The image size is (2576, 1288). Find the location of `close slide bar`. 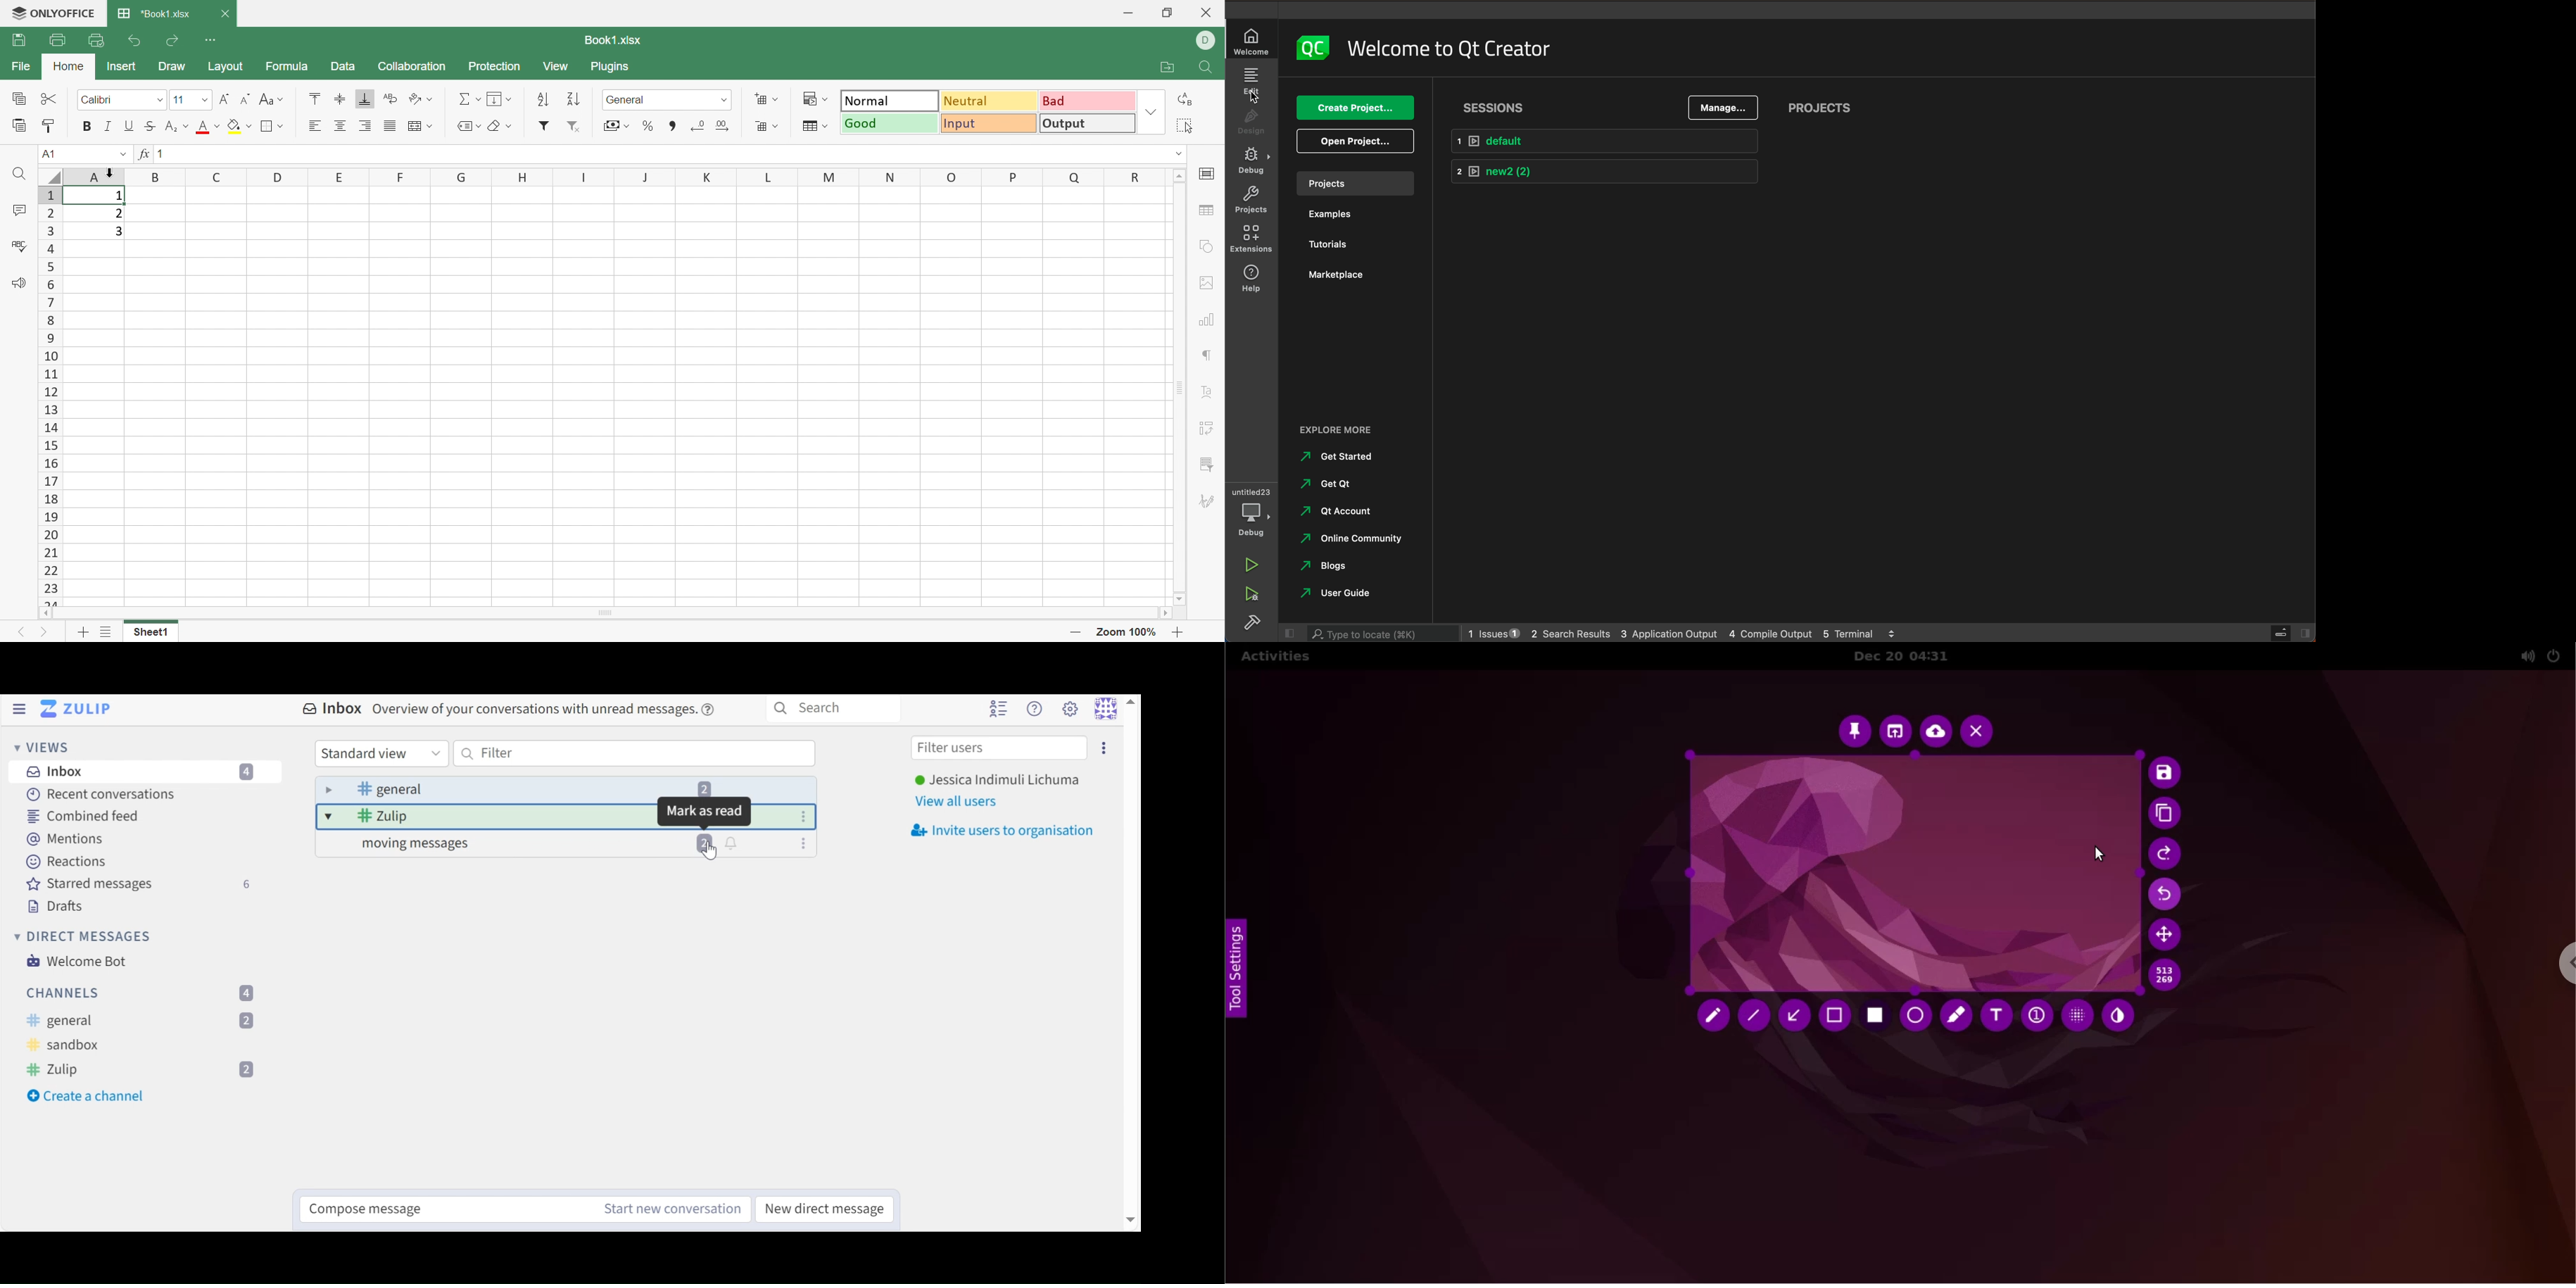

close slide bar is located at coordinates (1290, 634).